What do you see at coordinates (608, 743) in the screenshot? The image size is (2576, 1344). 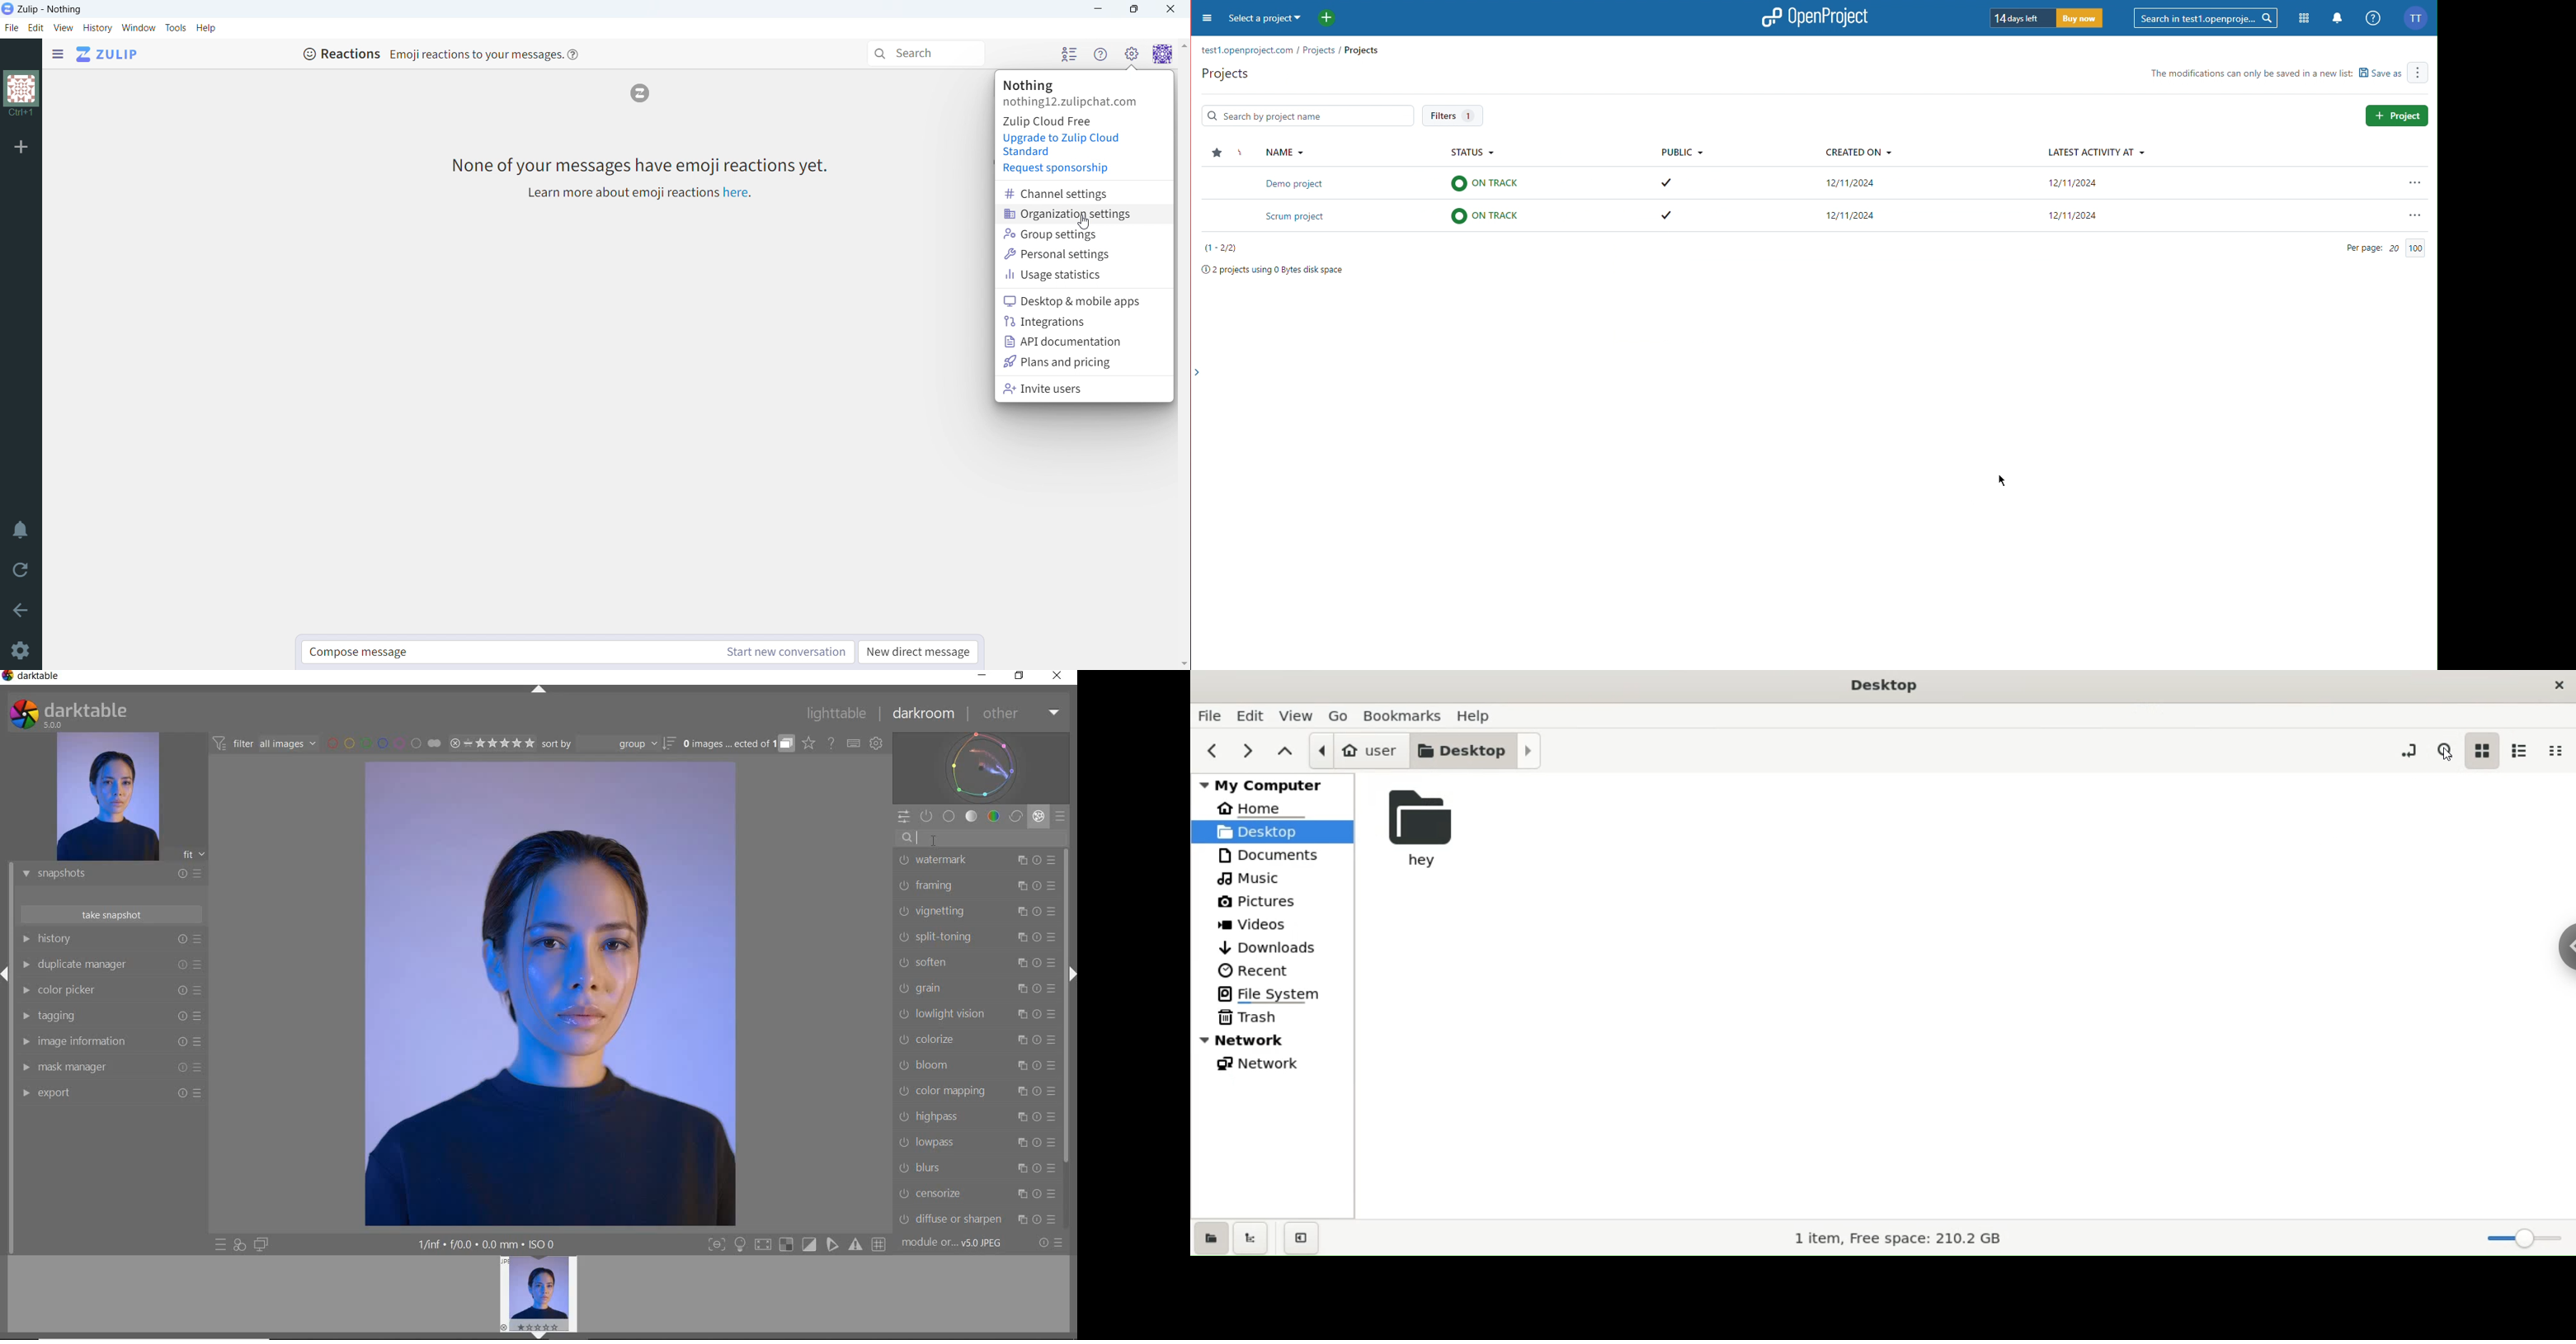 I see `SORT` at bounding box center [608, 743].